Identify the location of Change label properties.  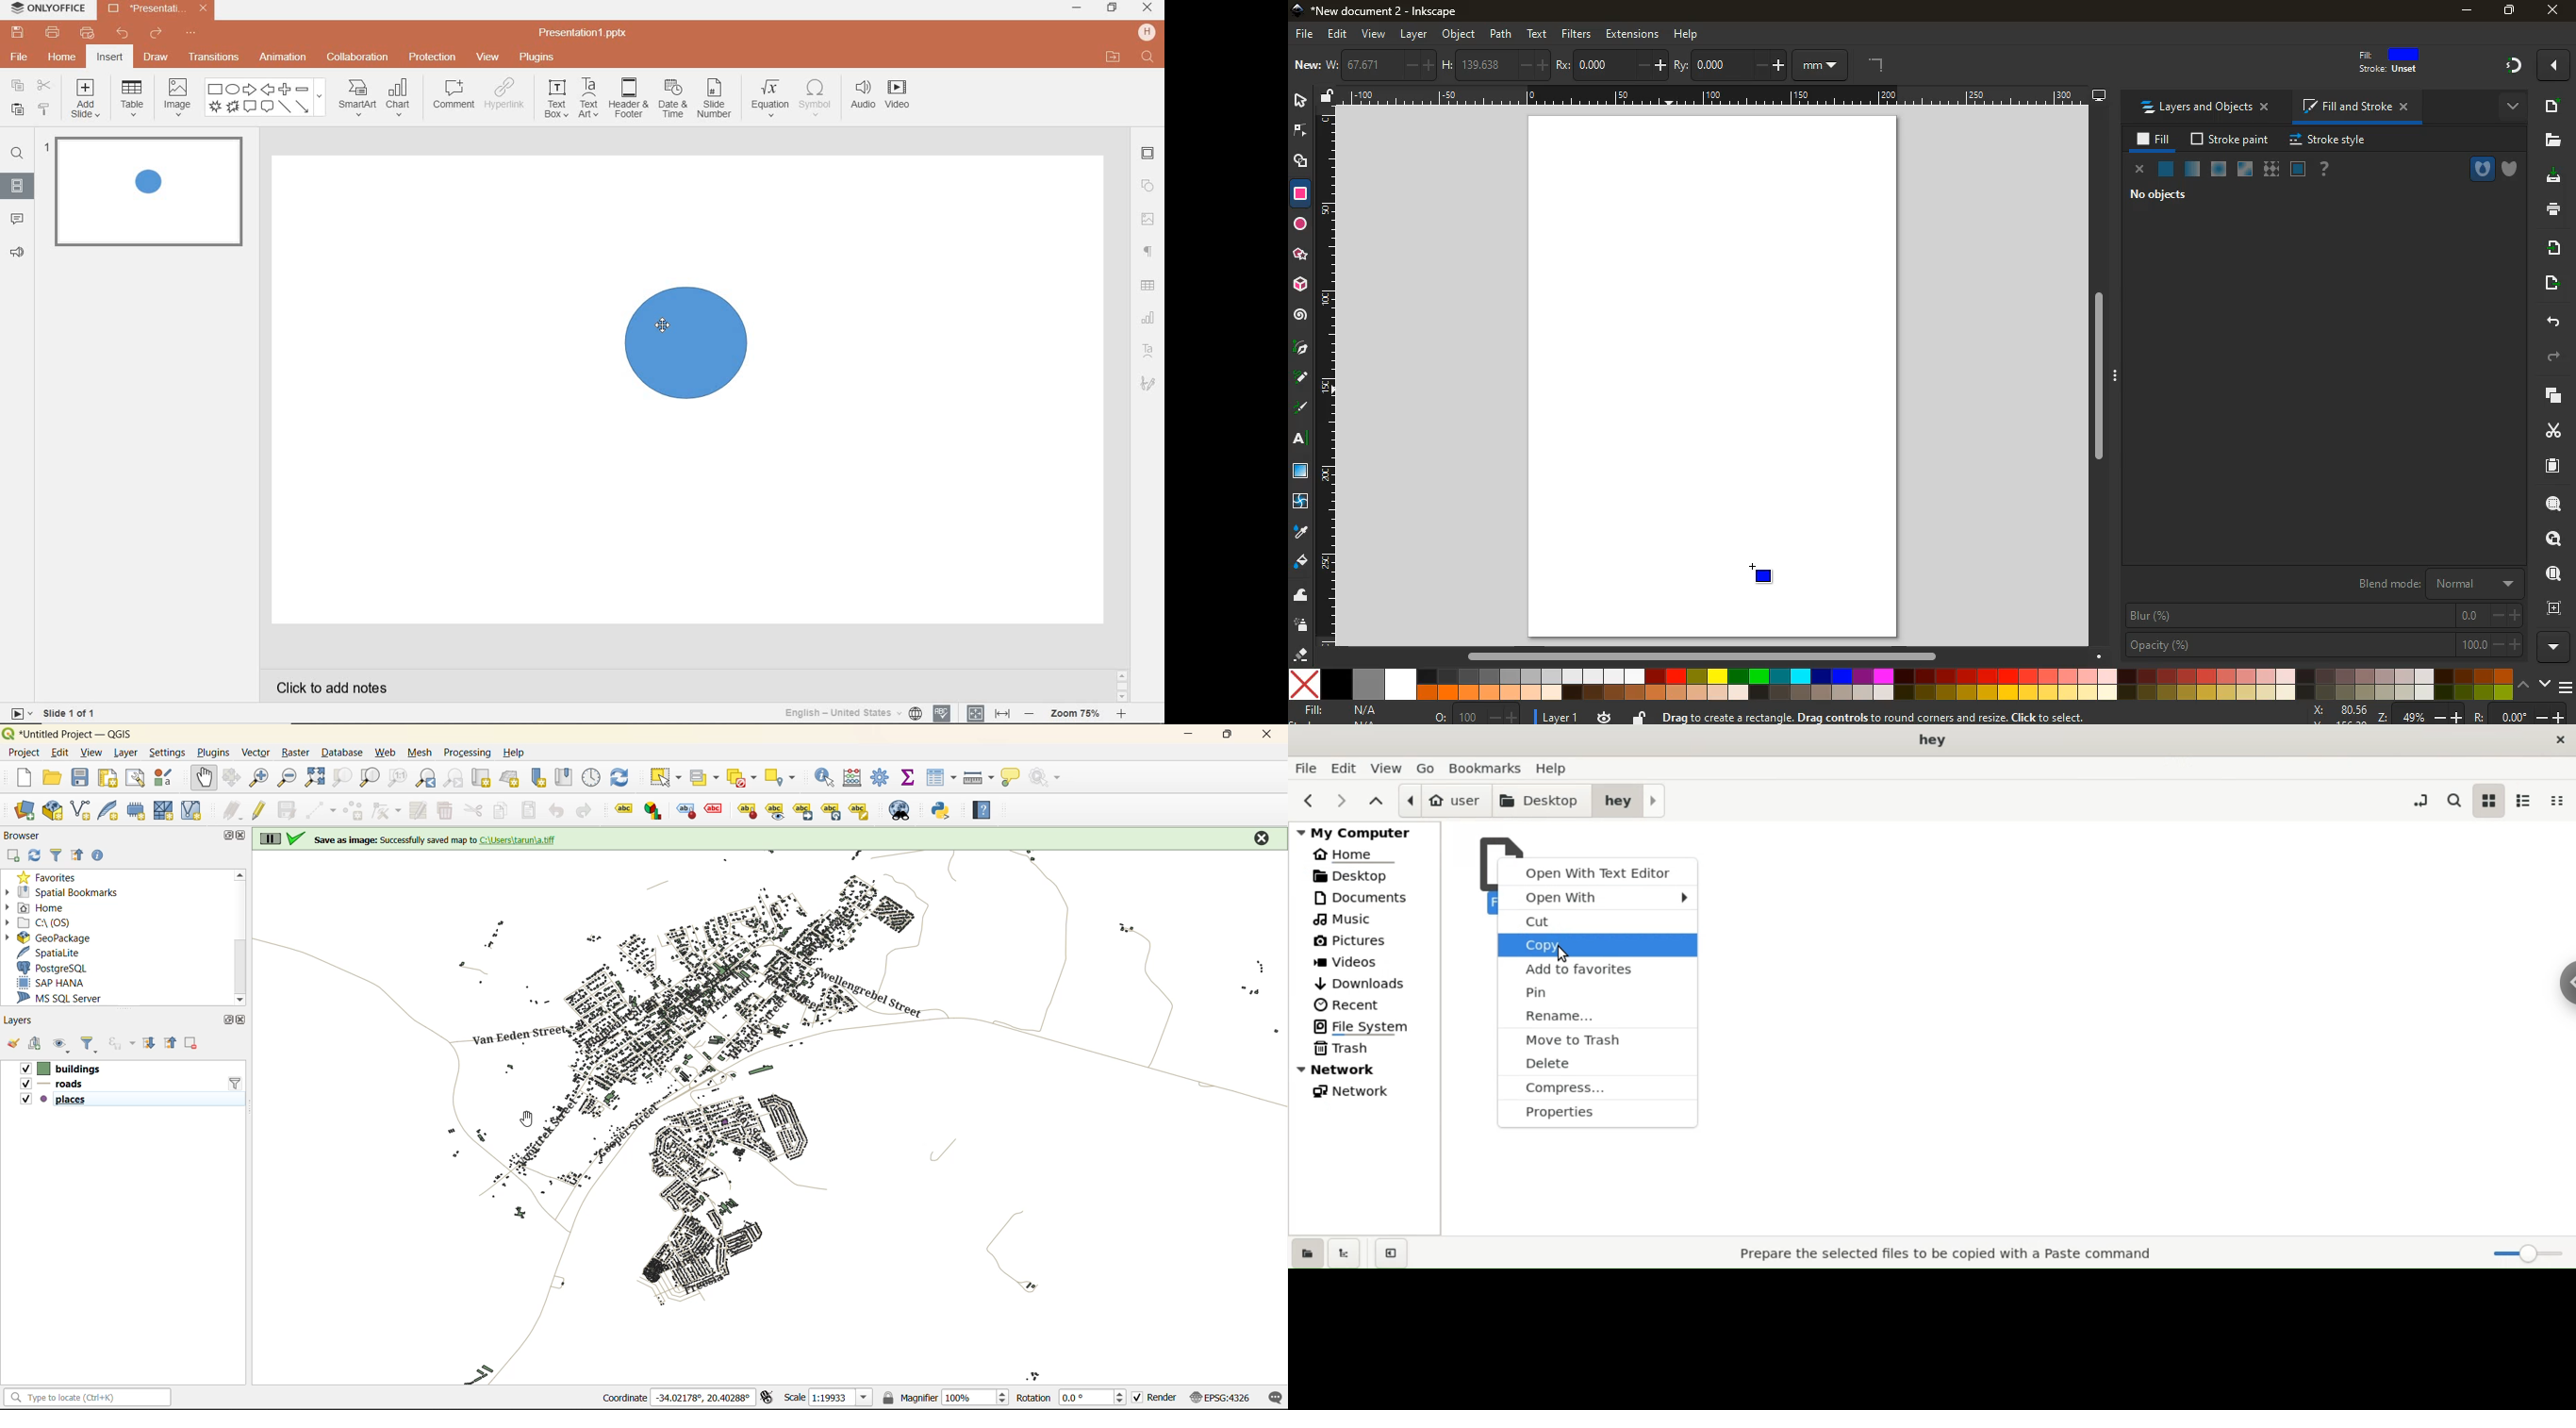
(859, 810).